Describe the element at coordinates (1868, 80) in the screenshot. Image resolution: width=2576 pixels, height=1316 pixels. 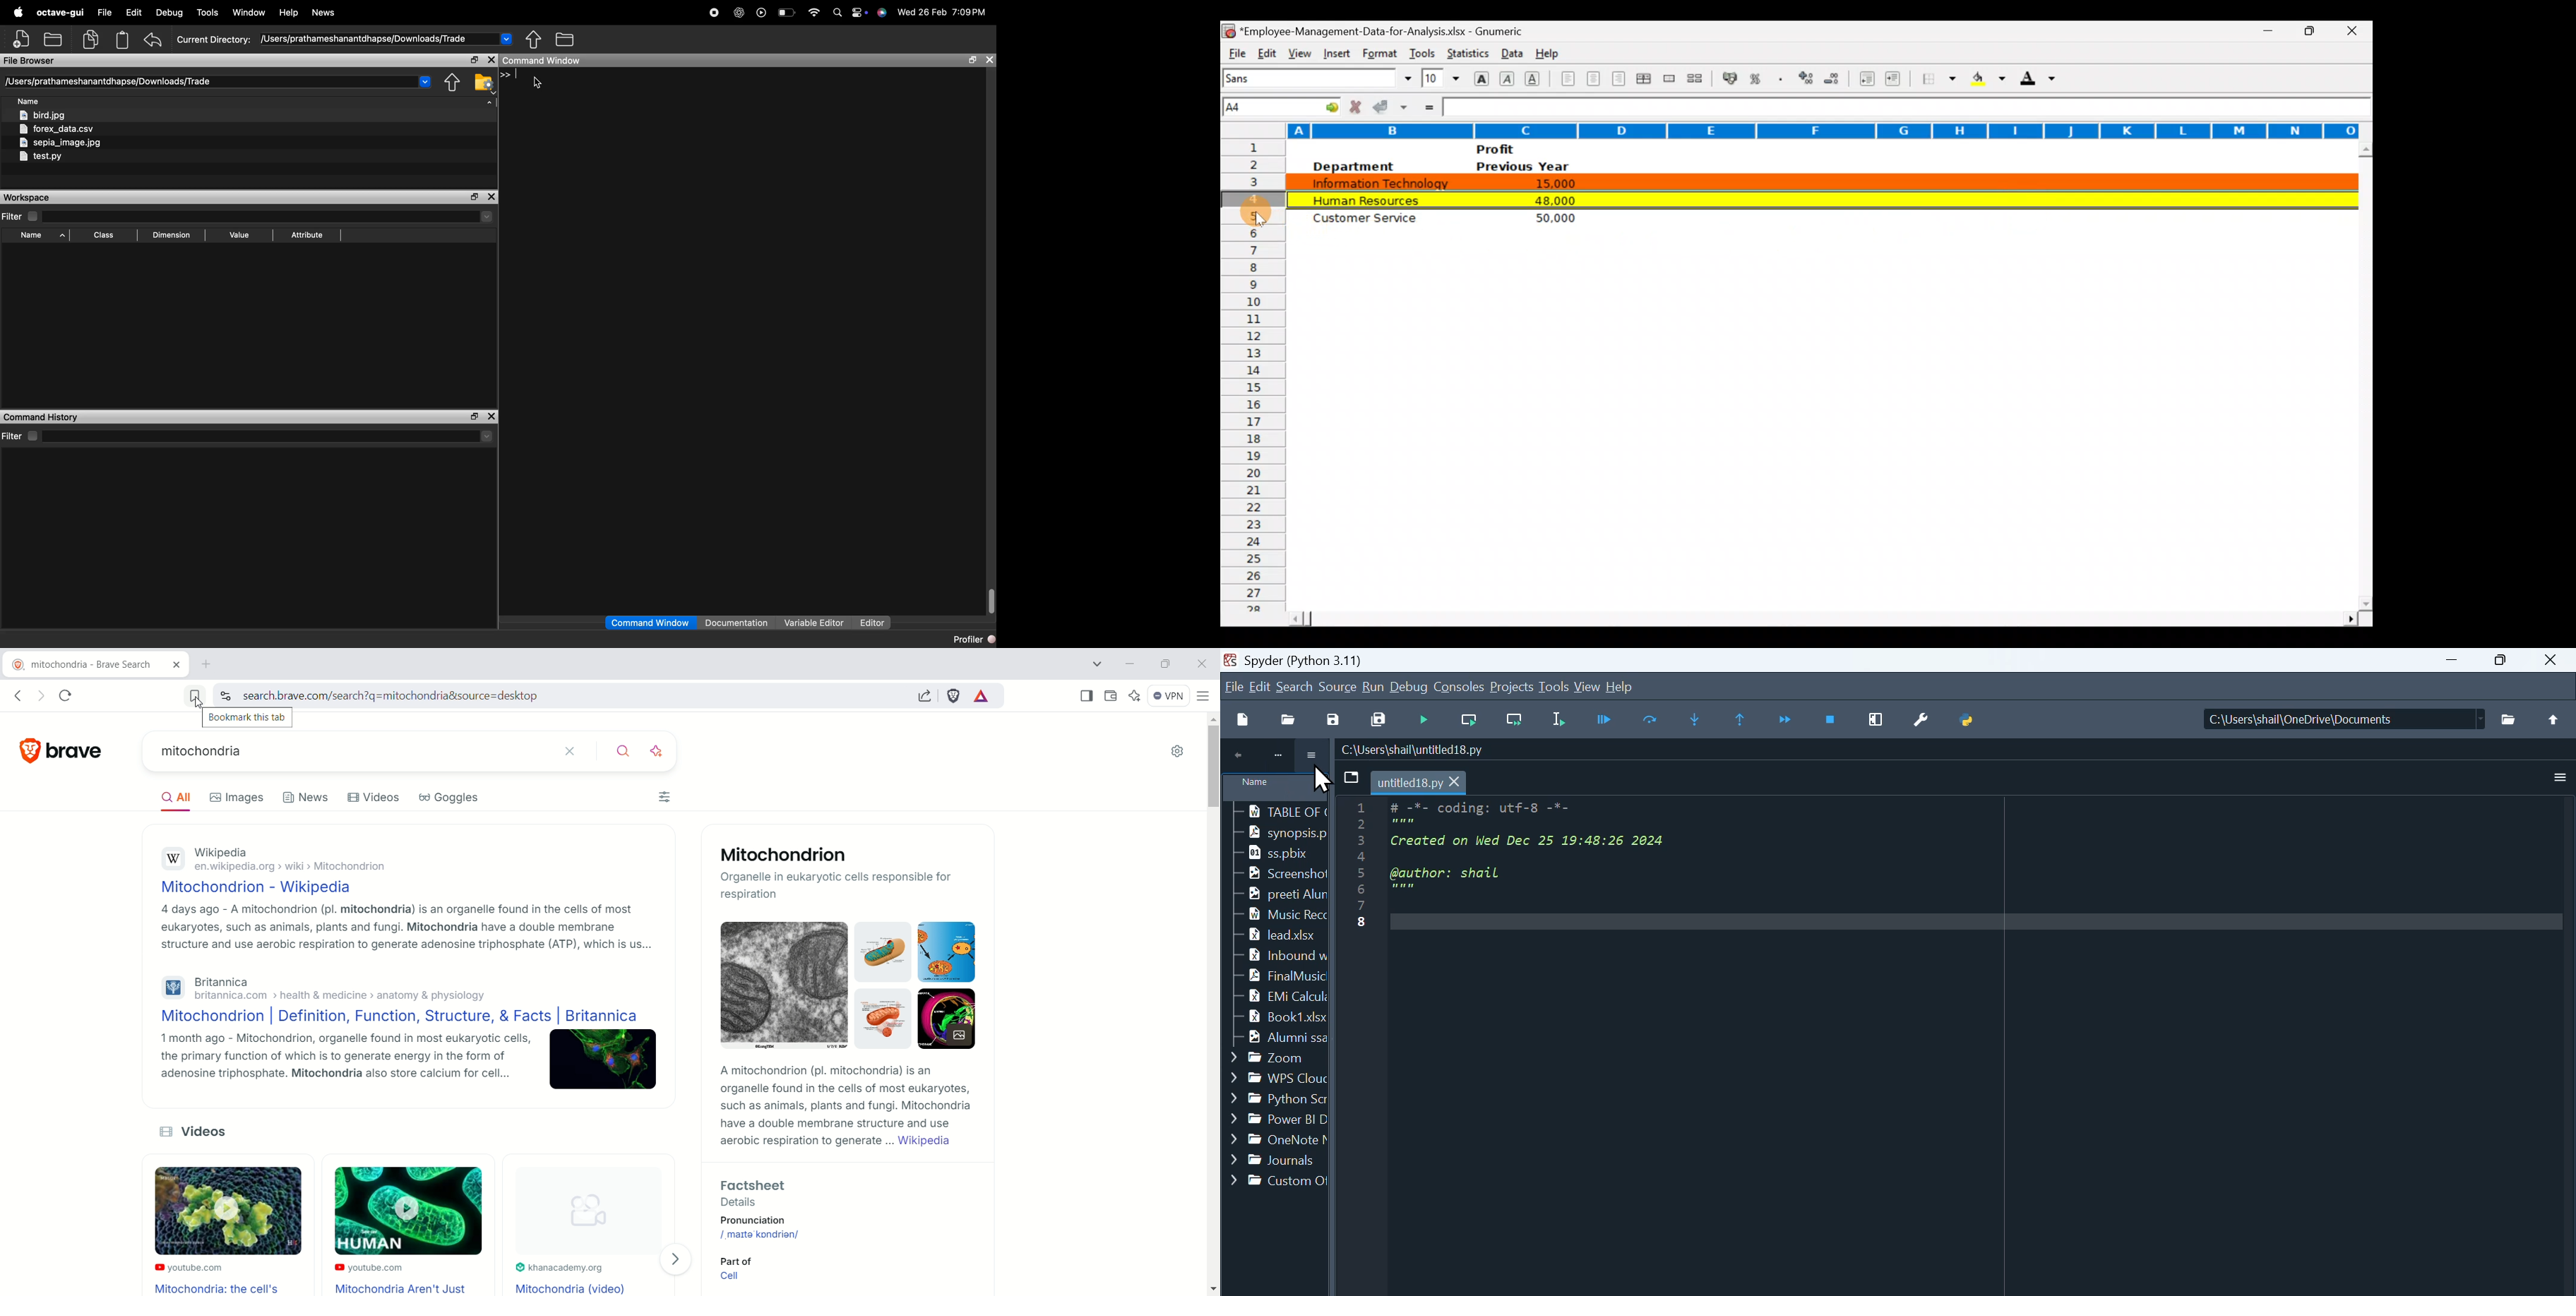
I see `Decrease indent, align contents to the left` at that location.